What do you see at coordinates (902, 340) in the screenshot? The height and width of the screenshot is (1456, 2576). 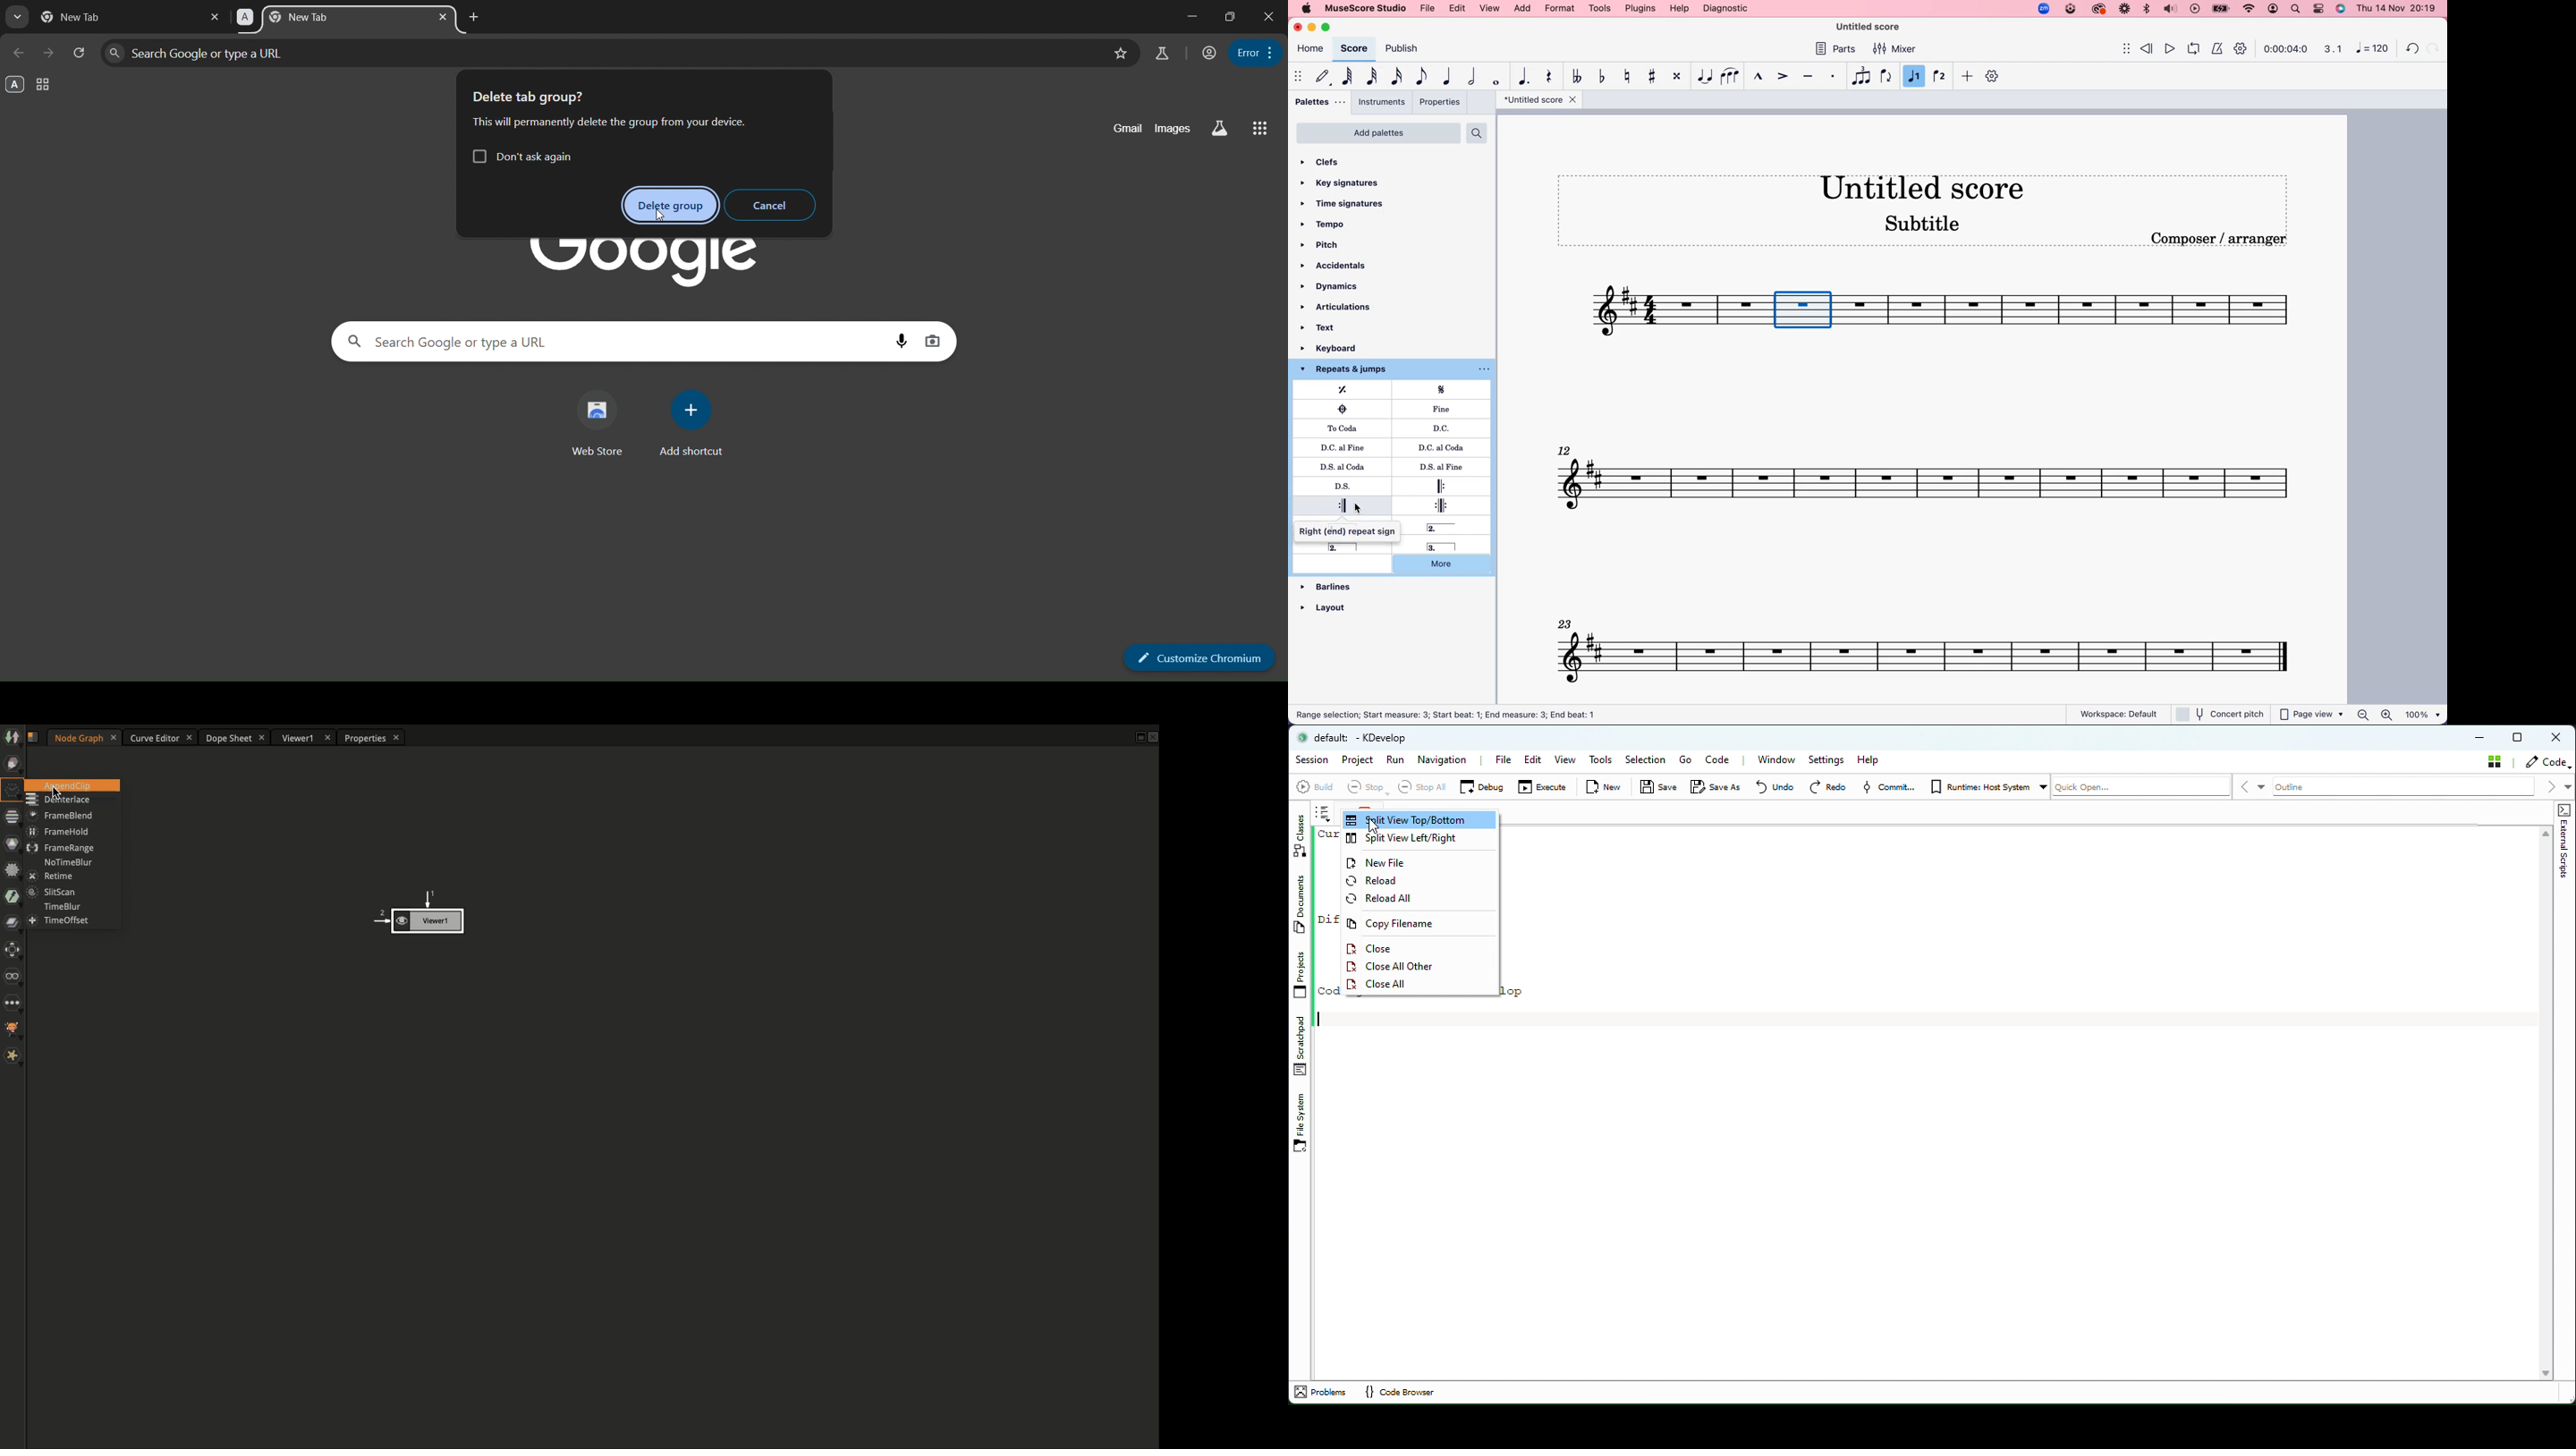 I see `voice search` at bounding box center [902, 340].